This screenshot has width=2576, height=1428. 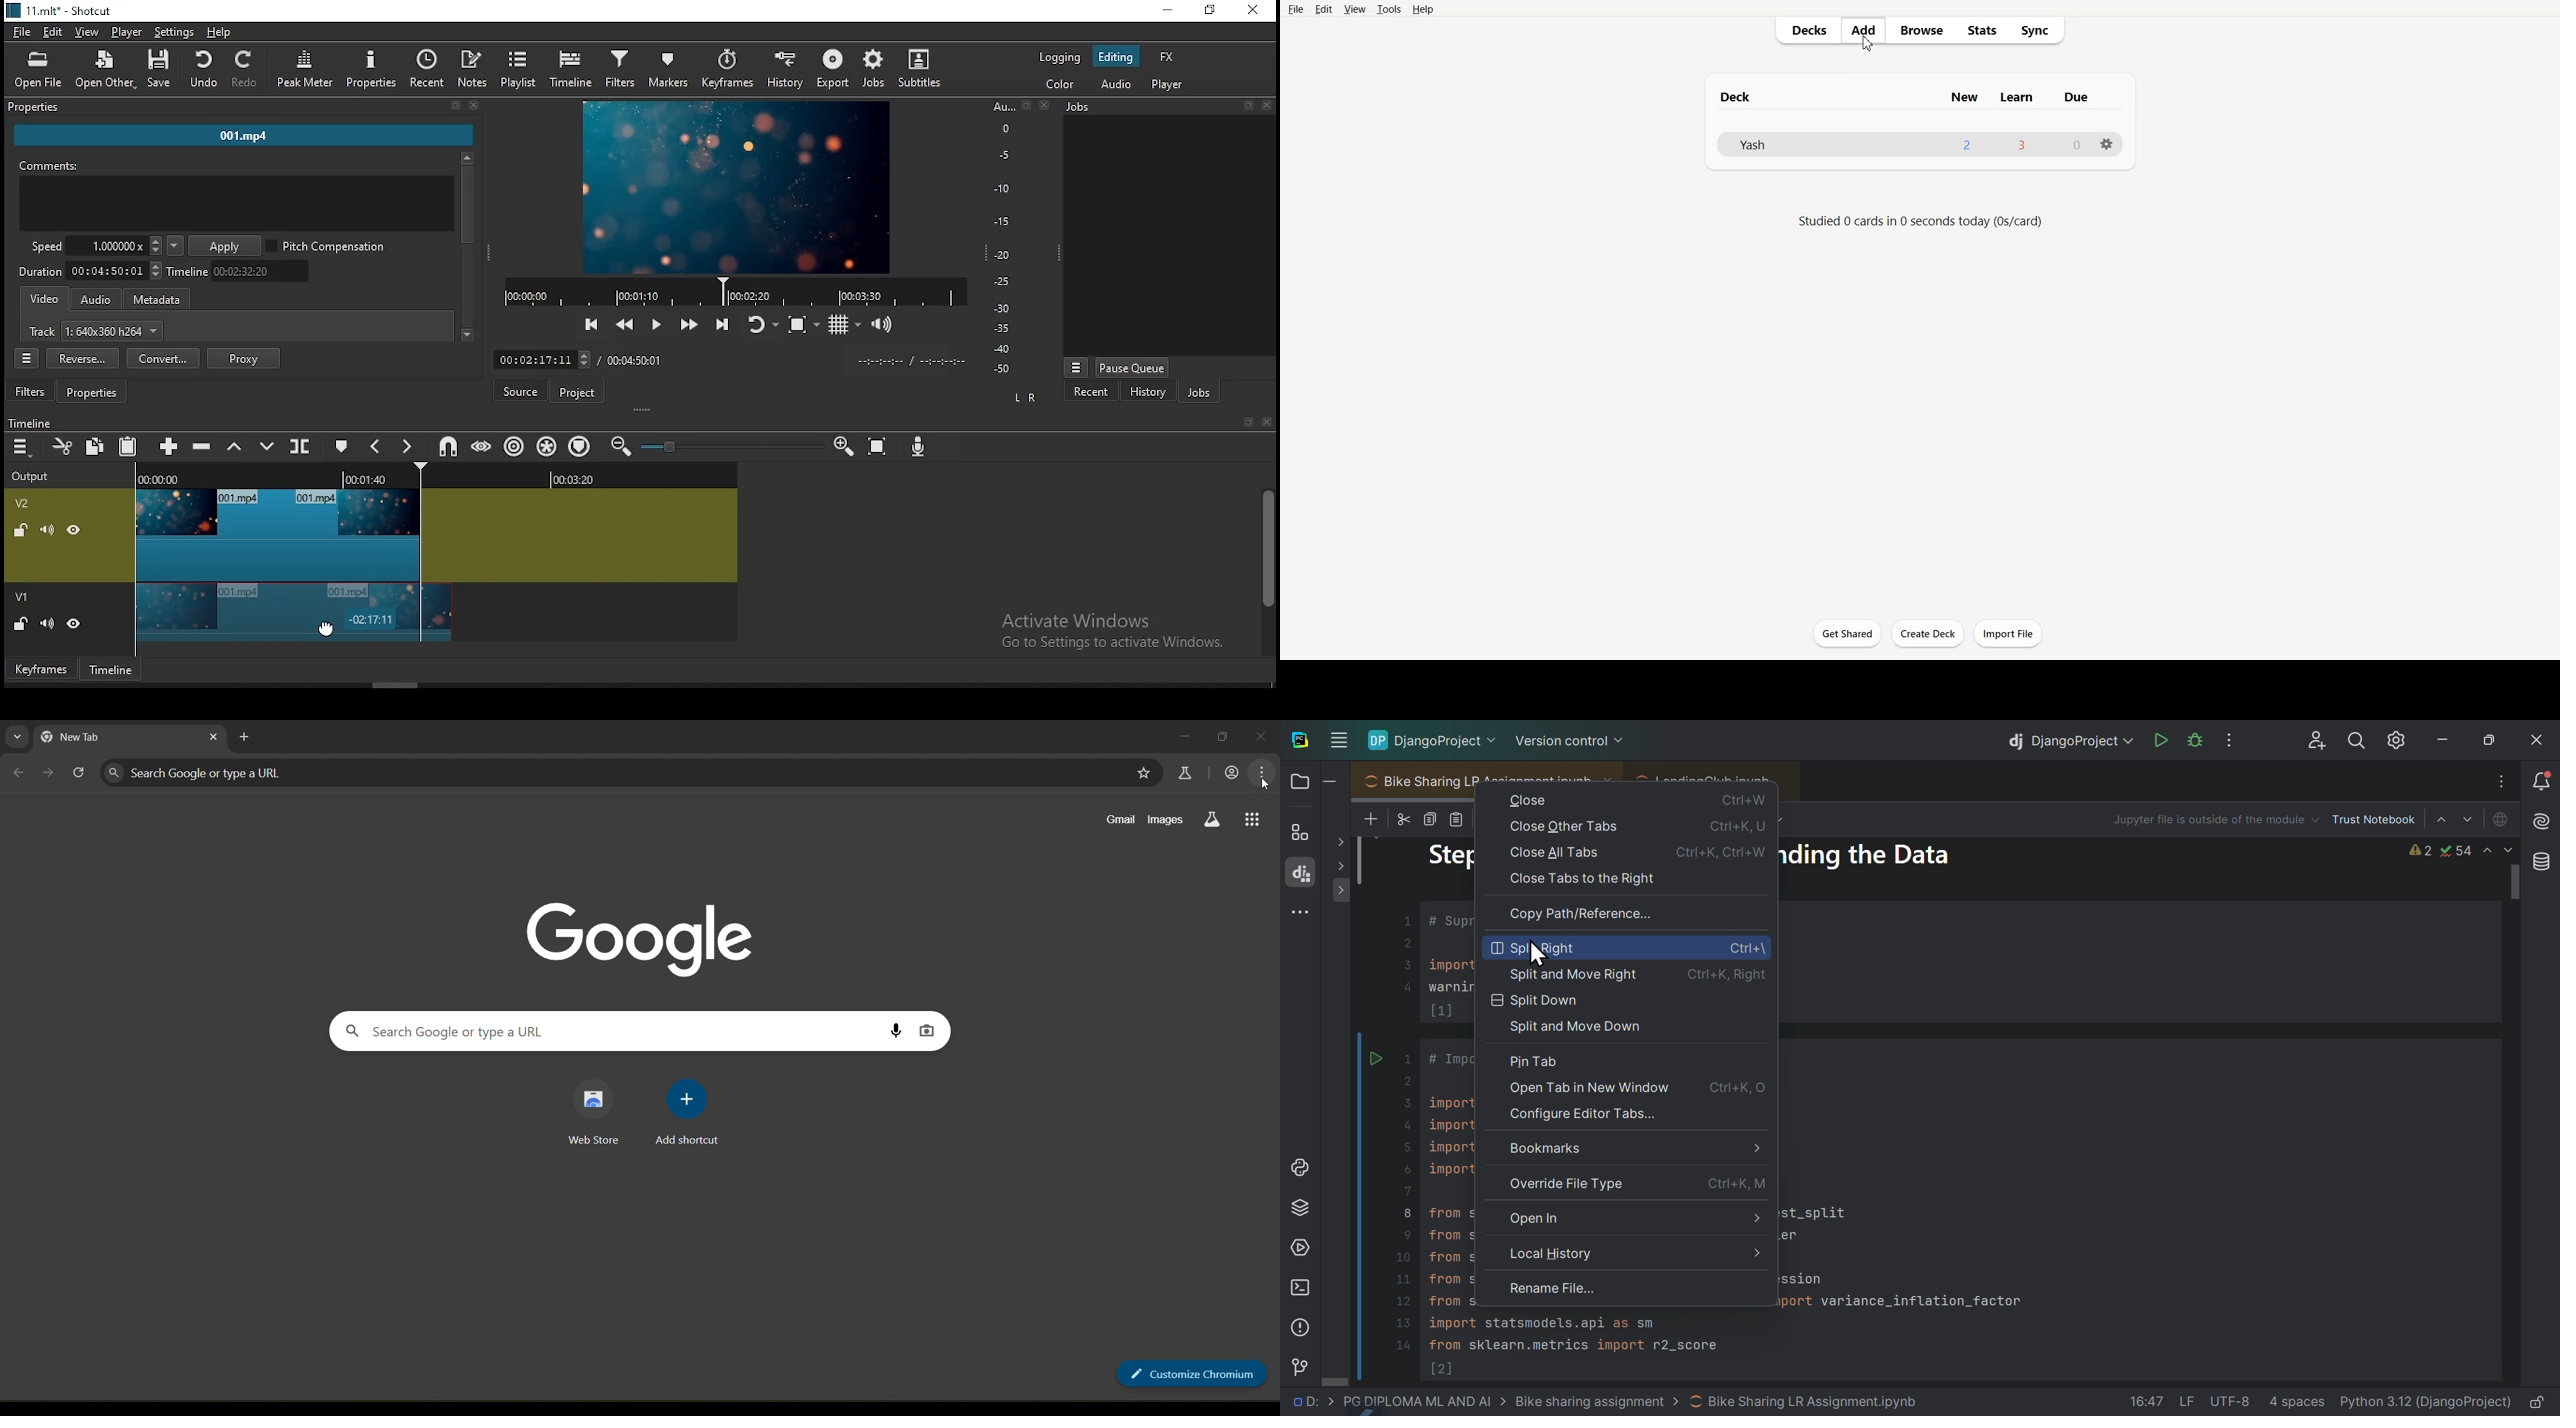 I want to click on Configure editor tabs, so click(x=1598, y=1115).